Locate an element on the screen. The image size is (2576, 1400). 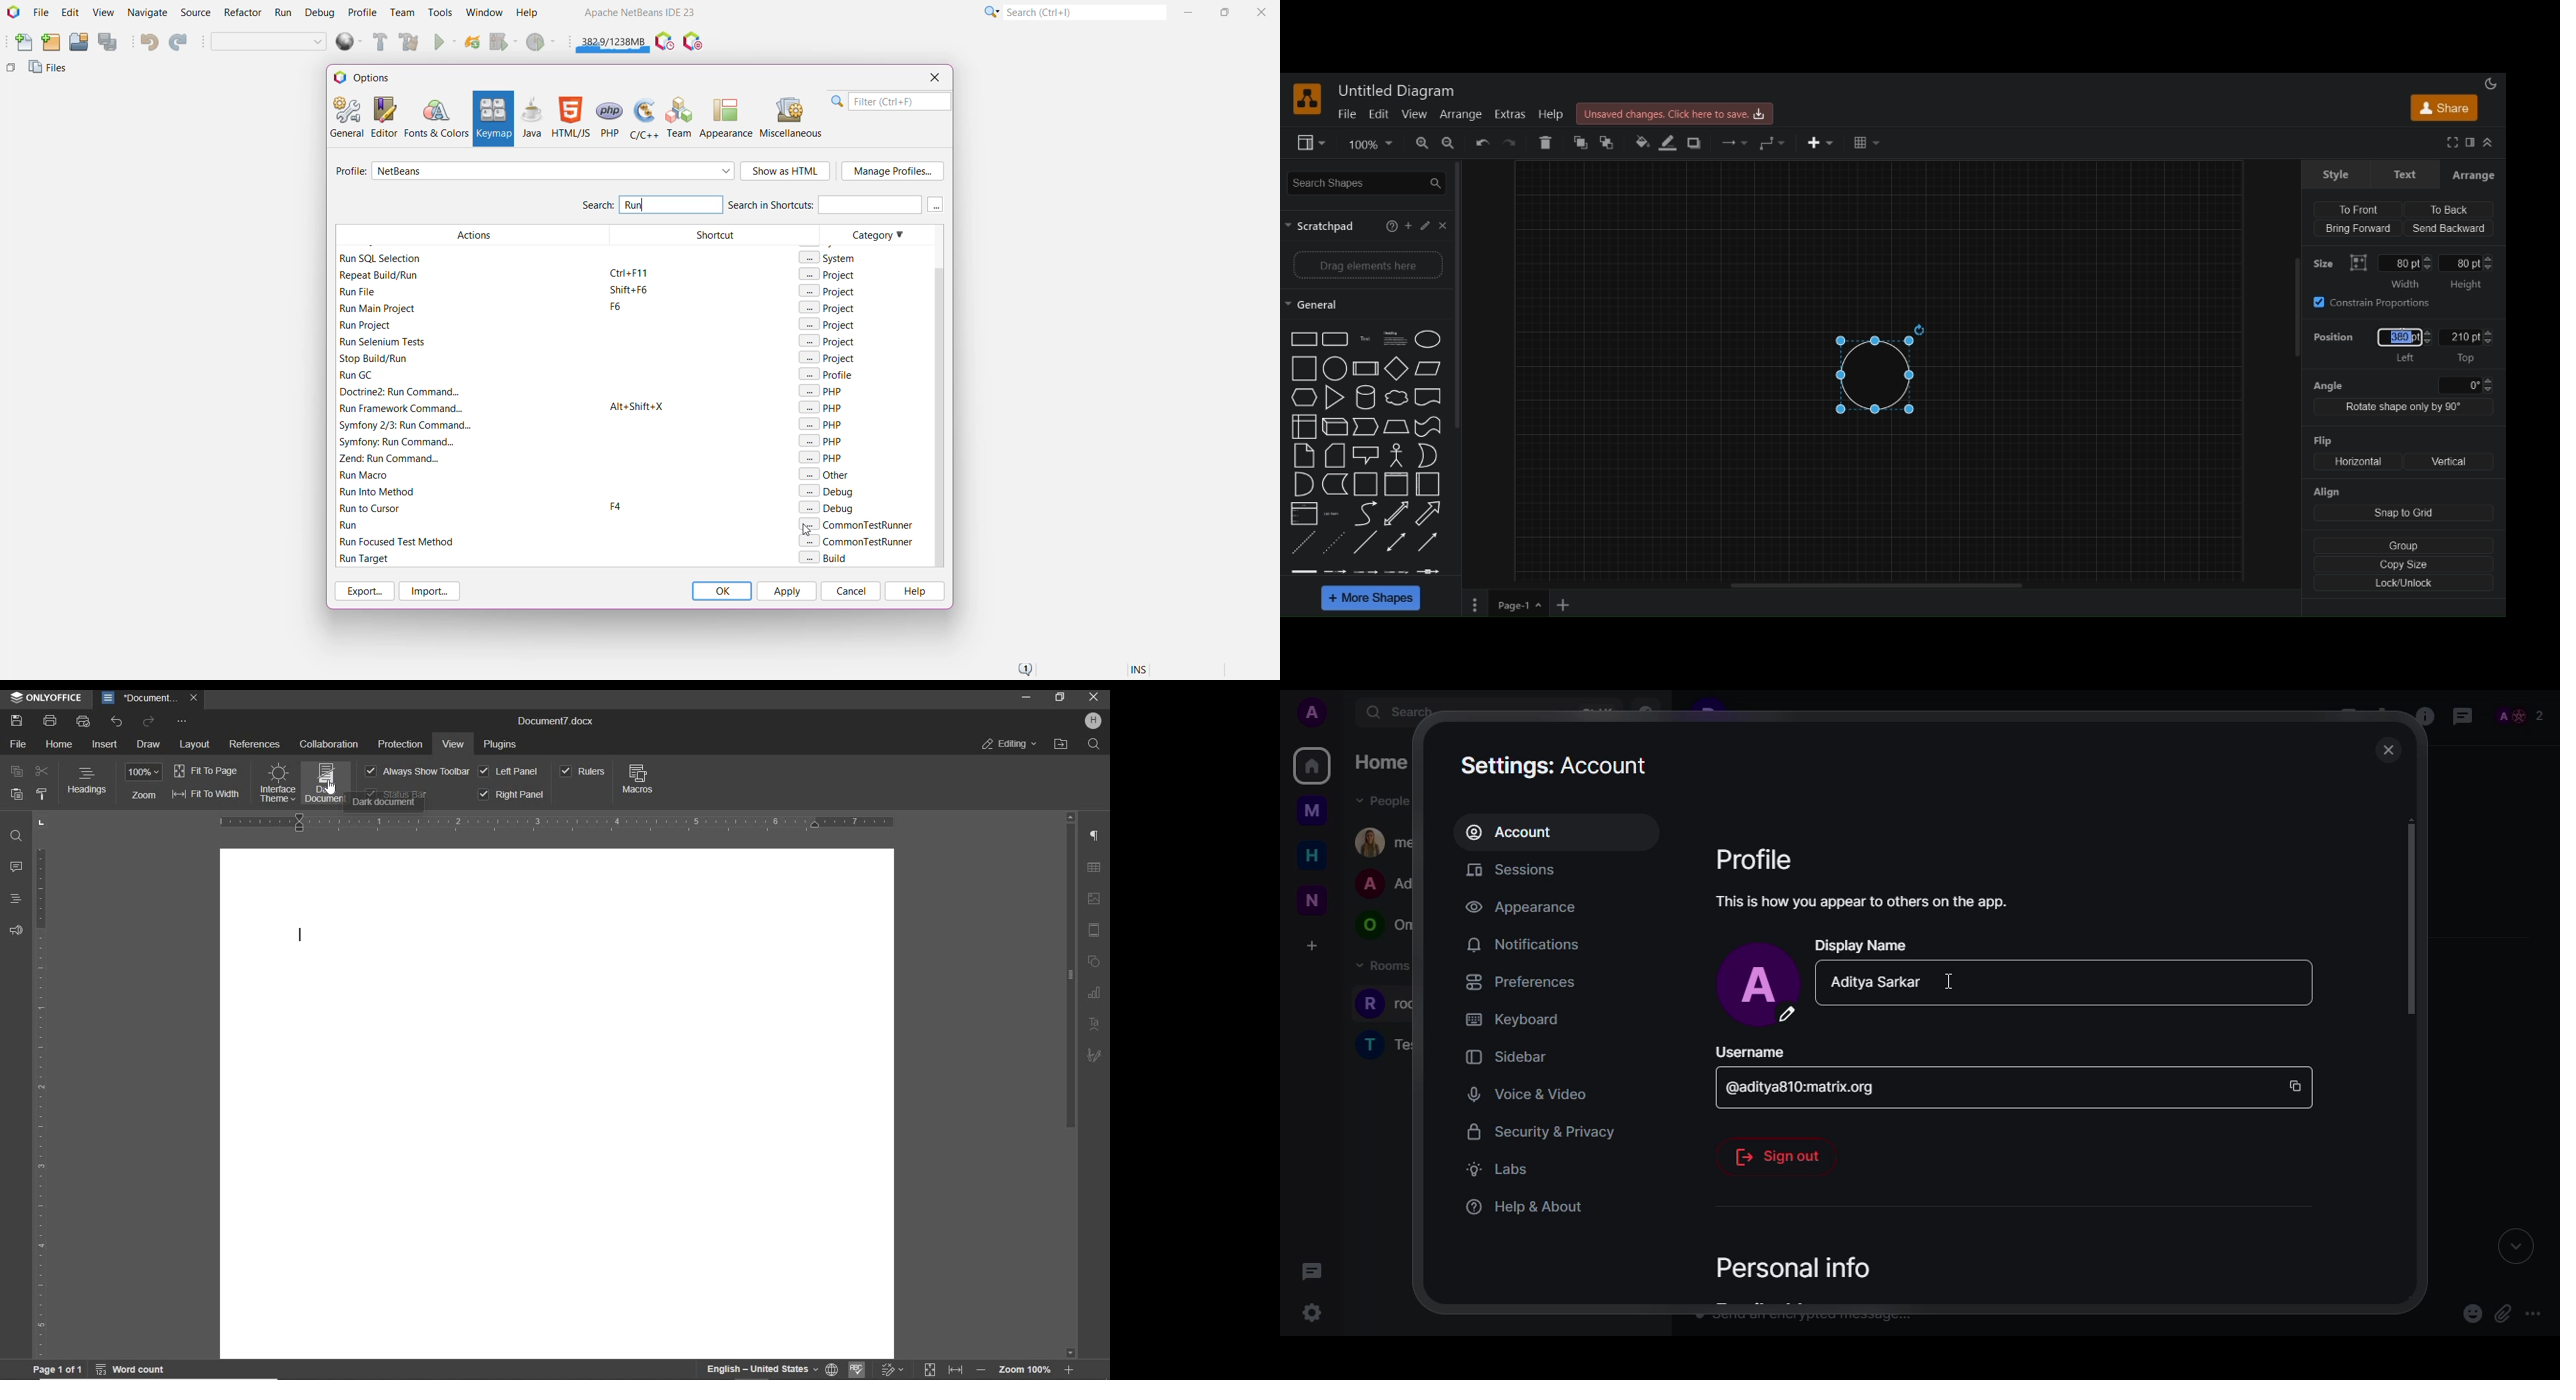
ALWAYS SHOW TOOLBAR is located at coordinates (418, 773).